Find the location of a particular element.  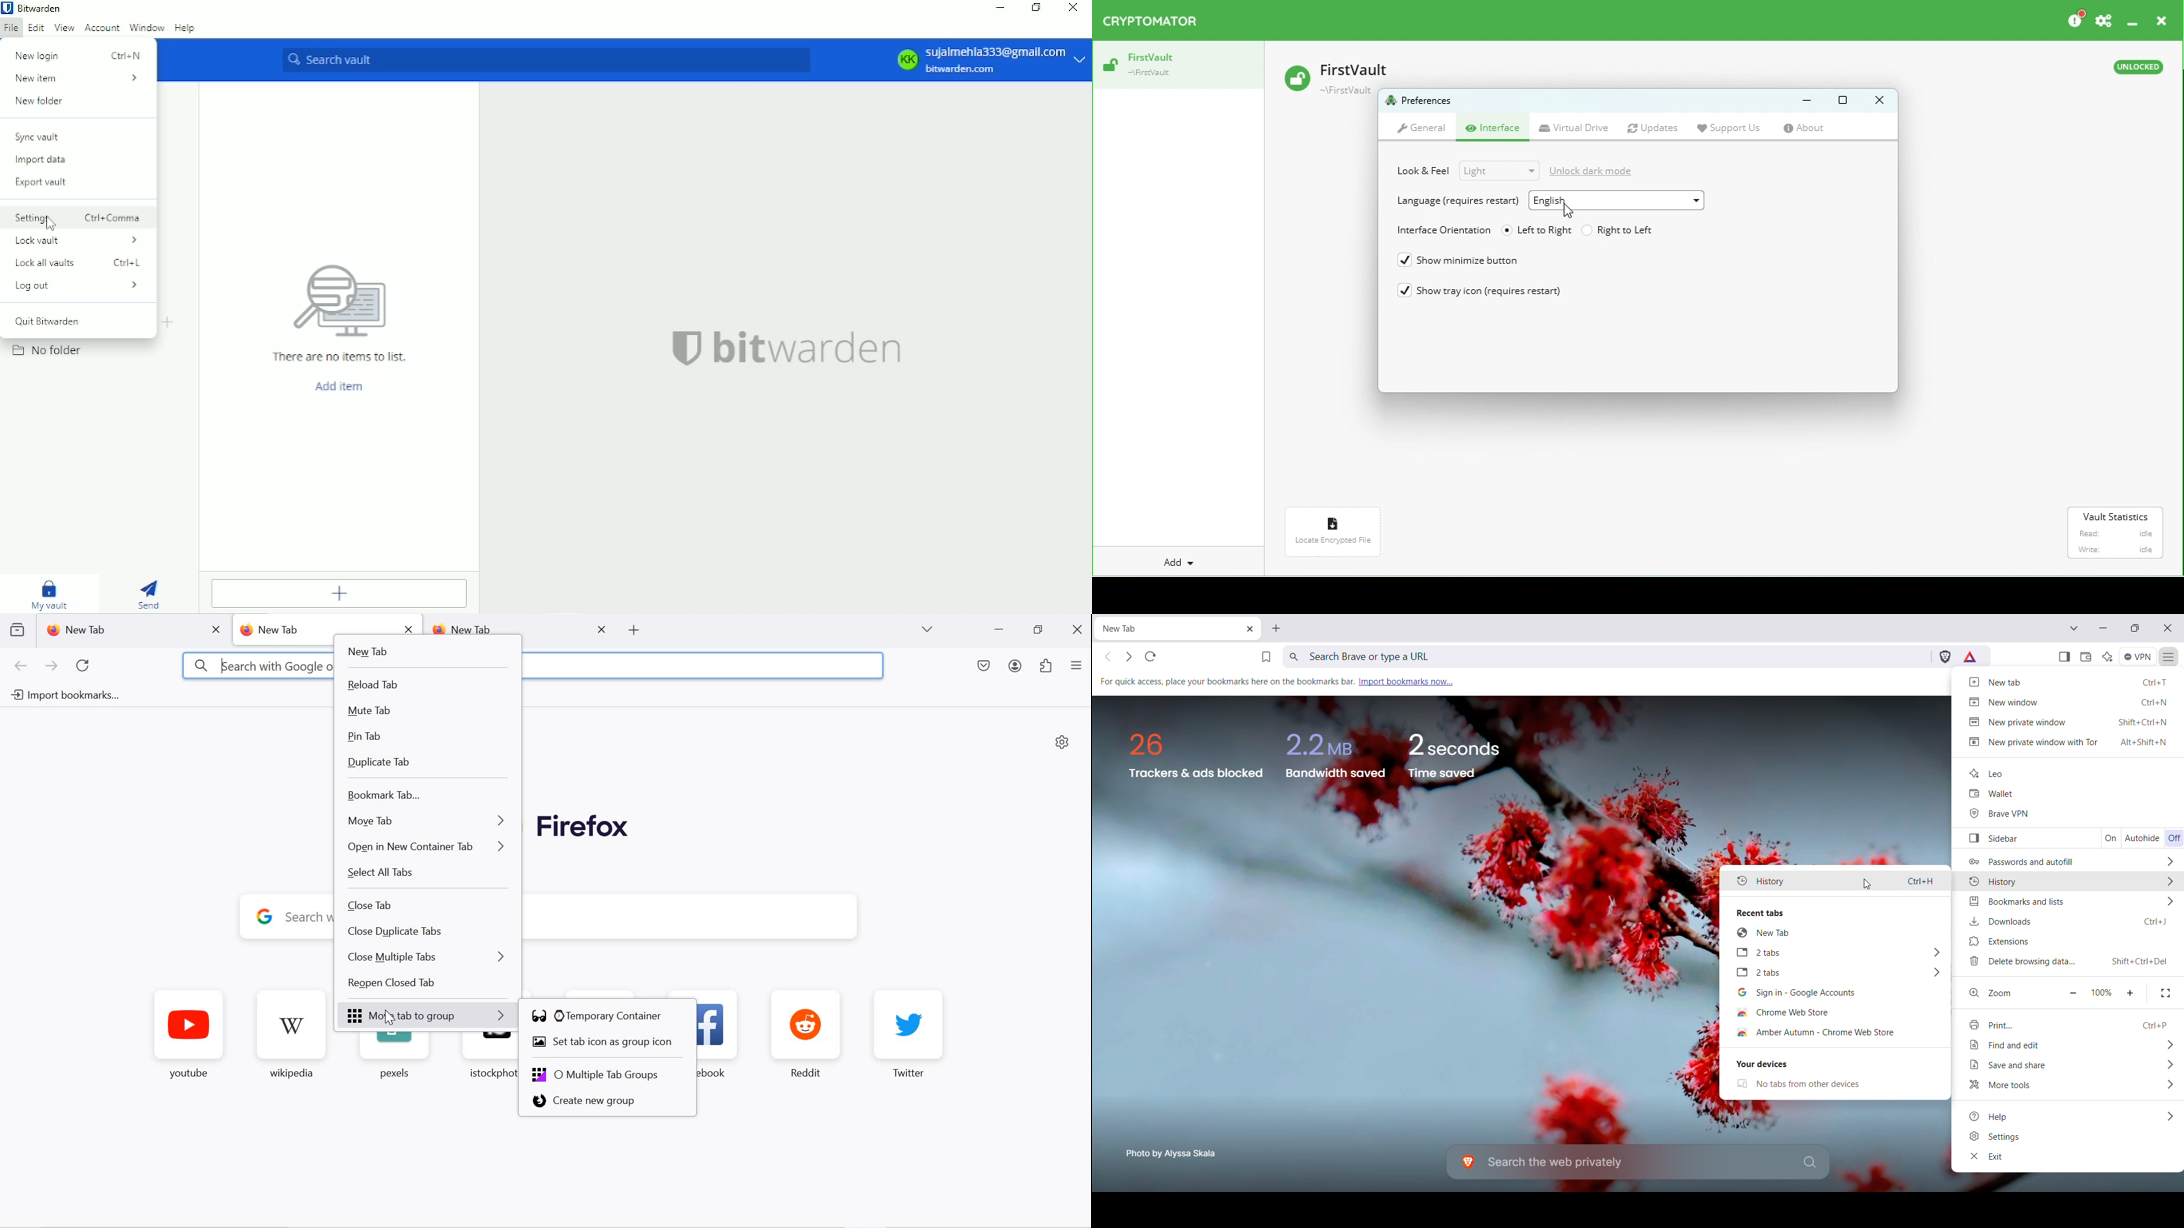

list all tabs is located at coordinates (927, 629).